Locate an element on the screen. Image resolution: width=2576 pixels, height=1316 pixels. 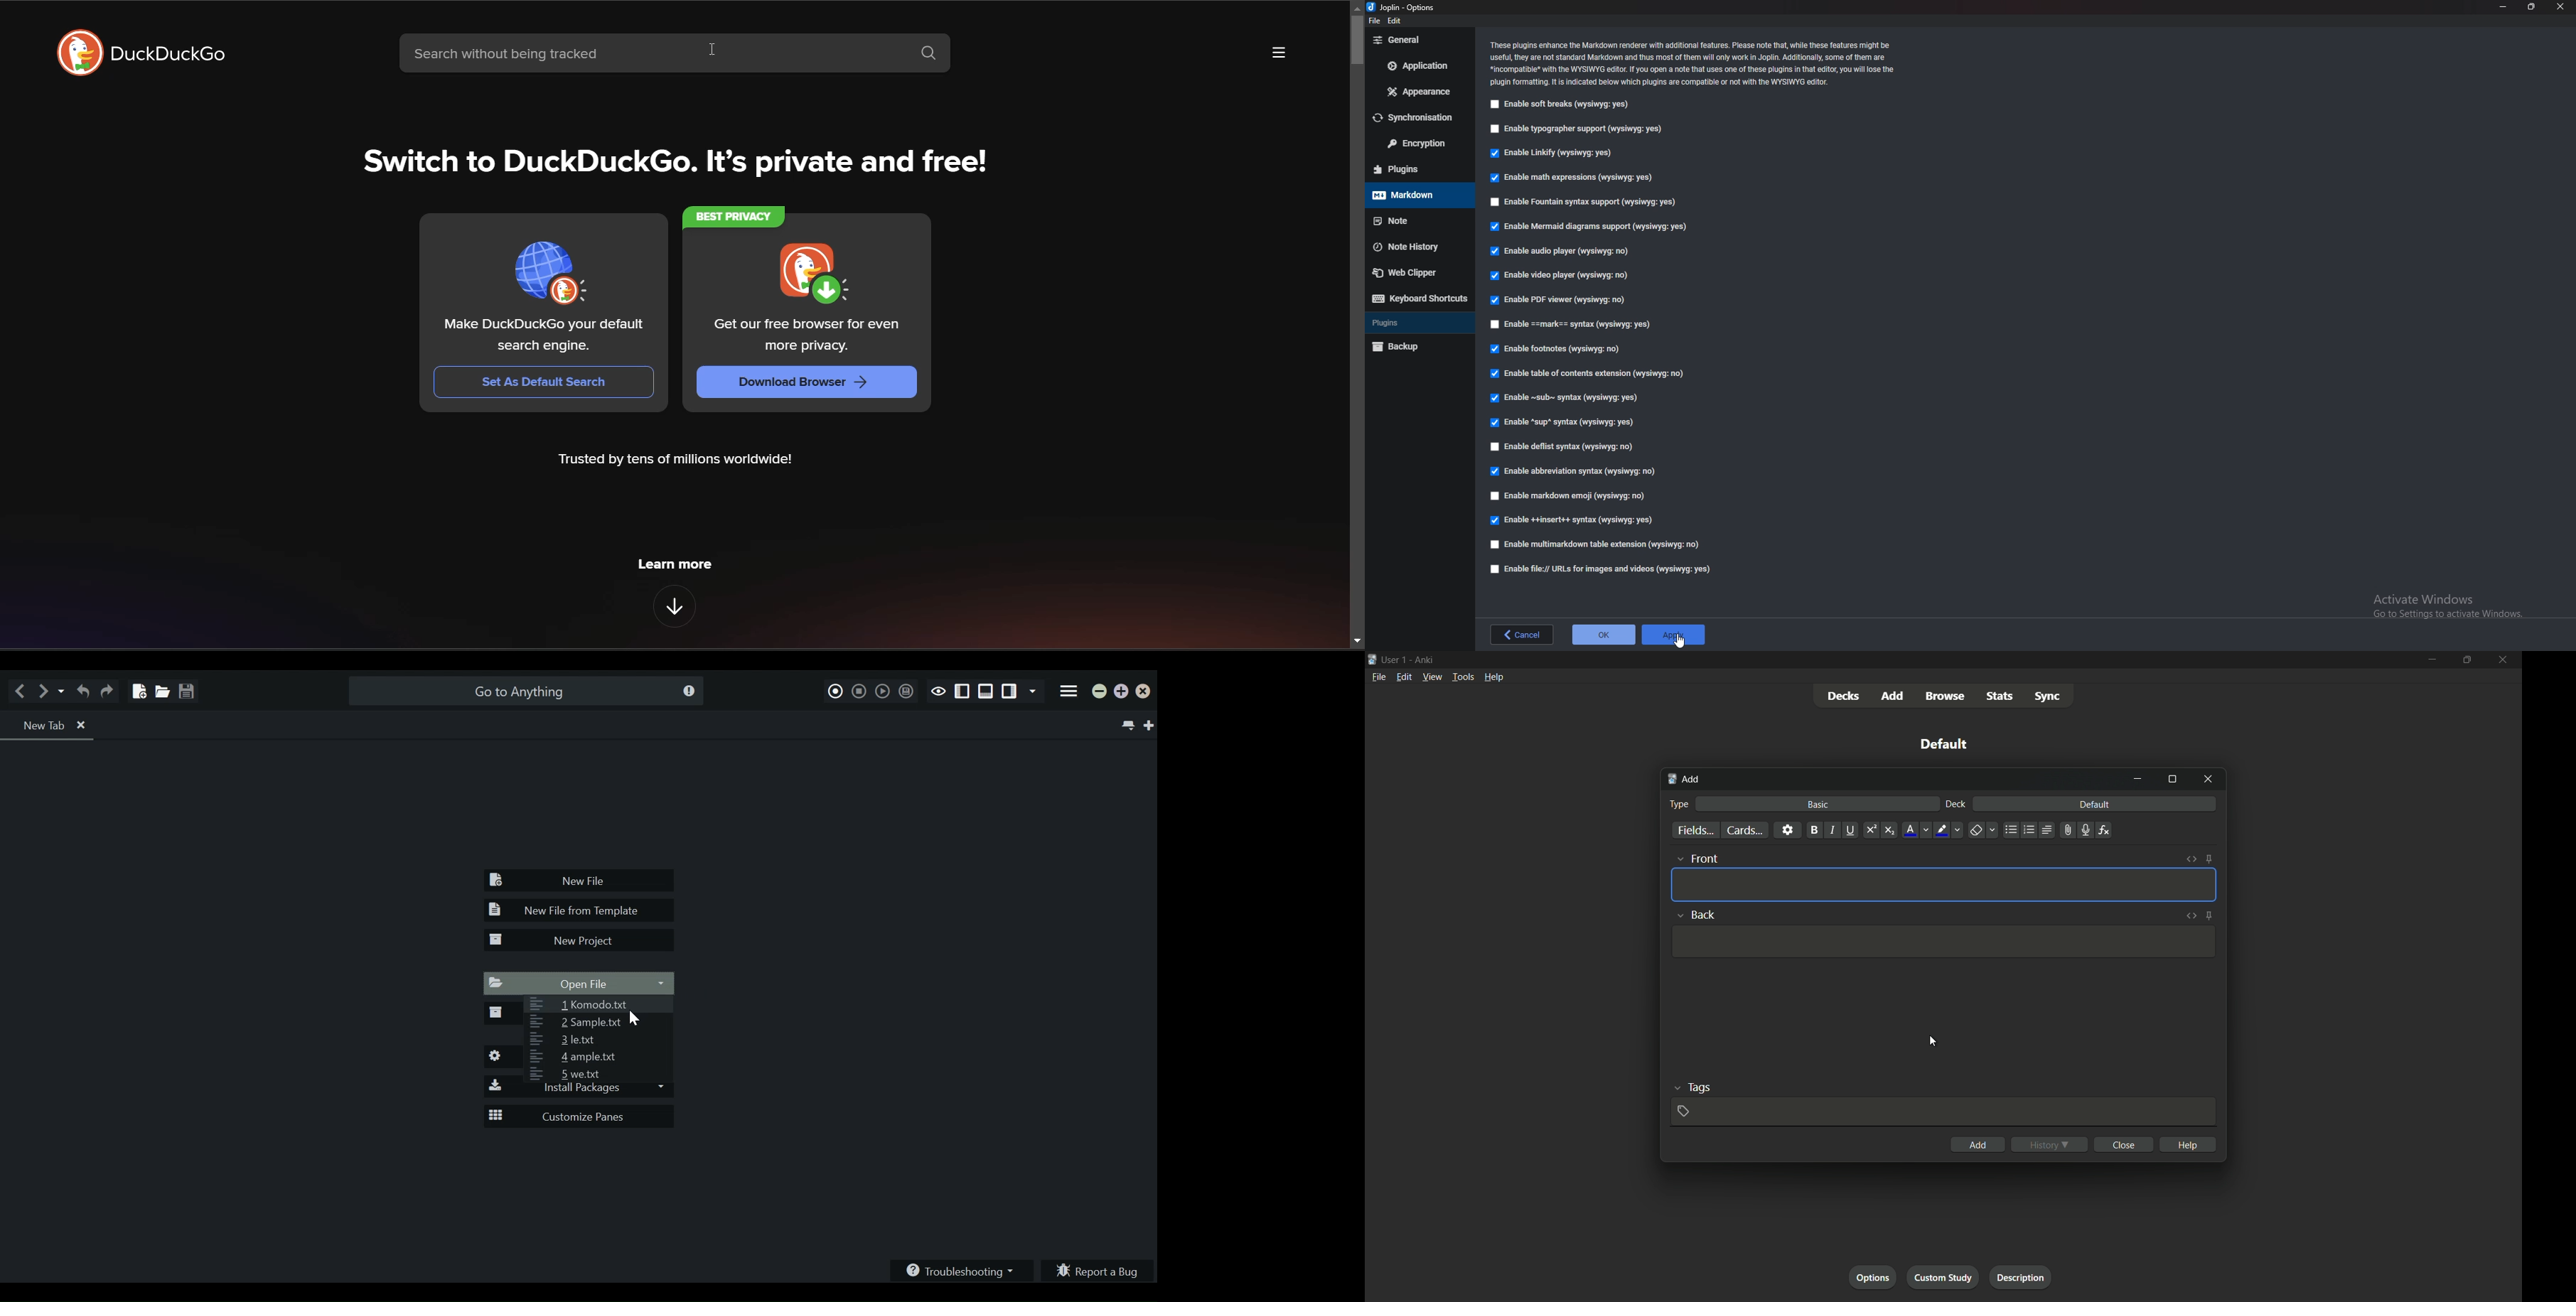
sync is located at coordinates (2048, 696).